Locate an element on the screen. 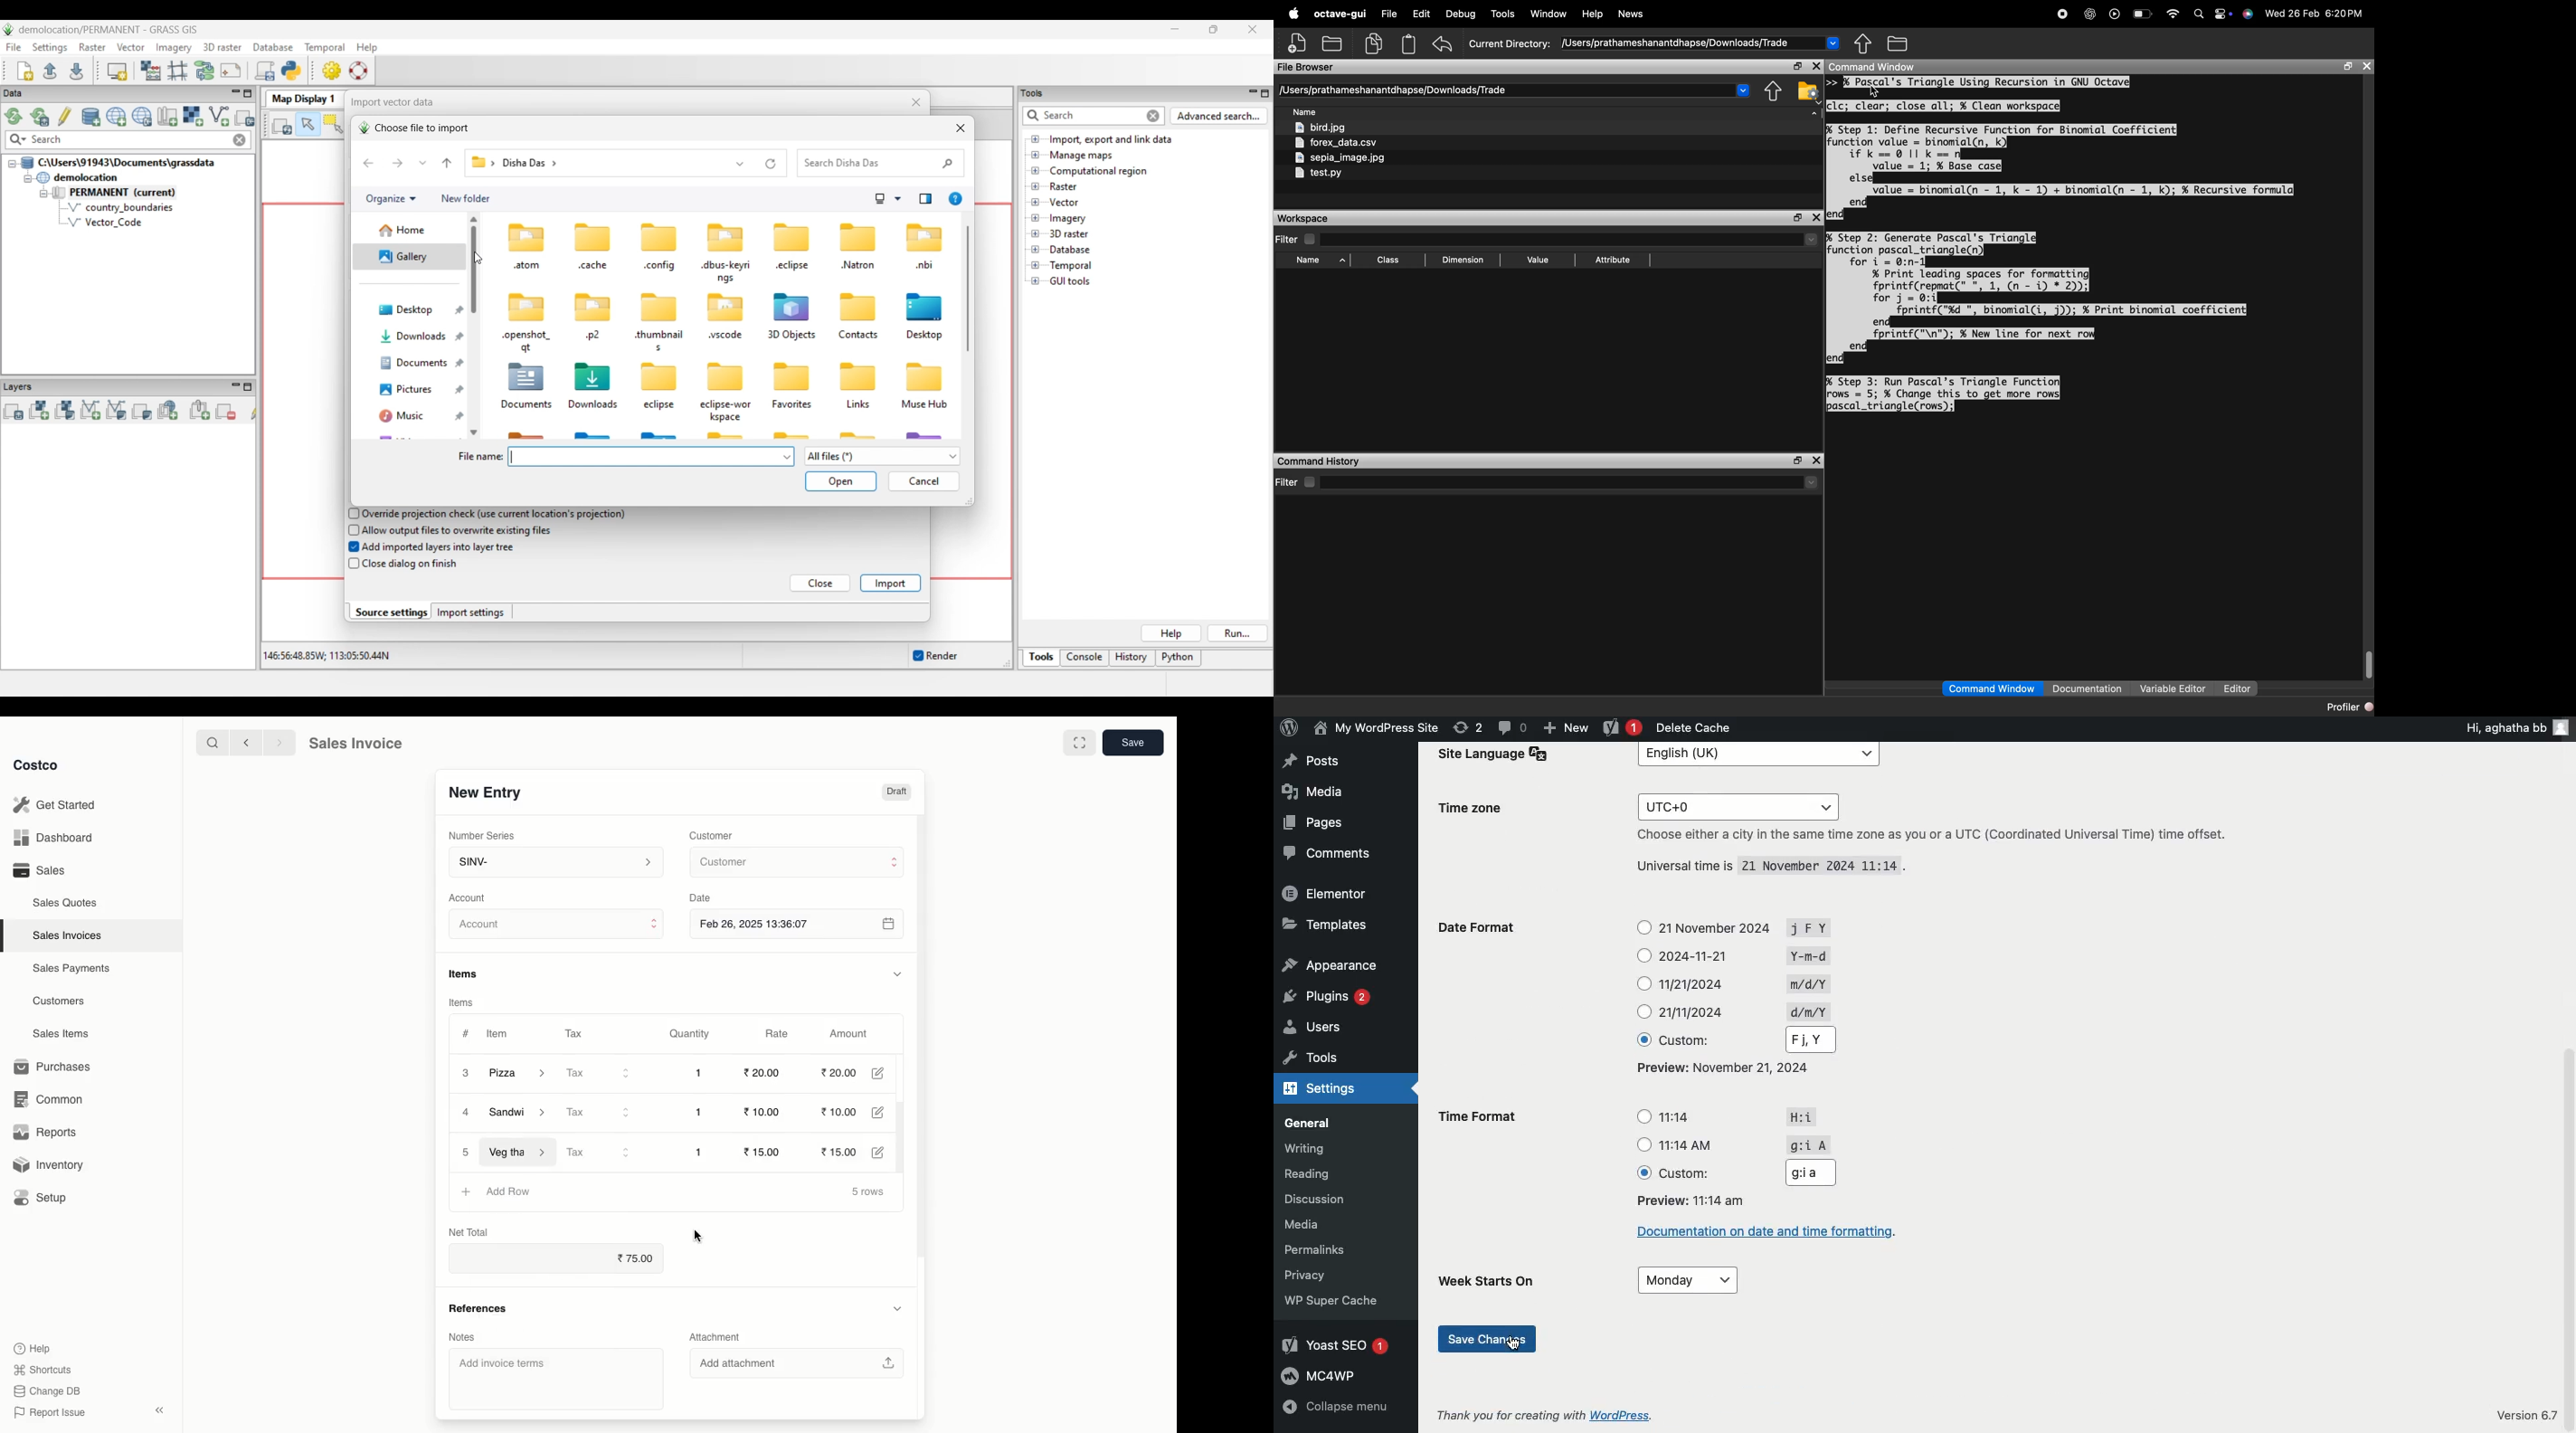 This screenshot has height=1456, width=2576. 5 is located at coordinates (466, 1152).